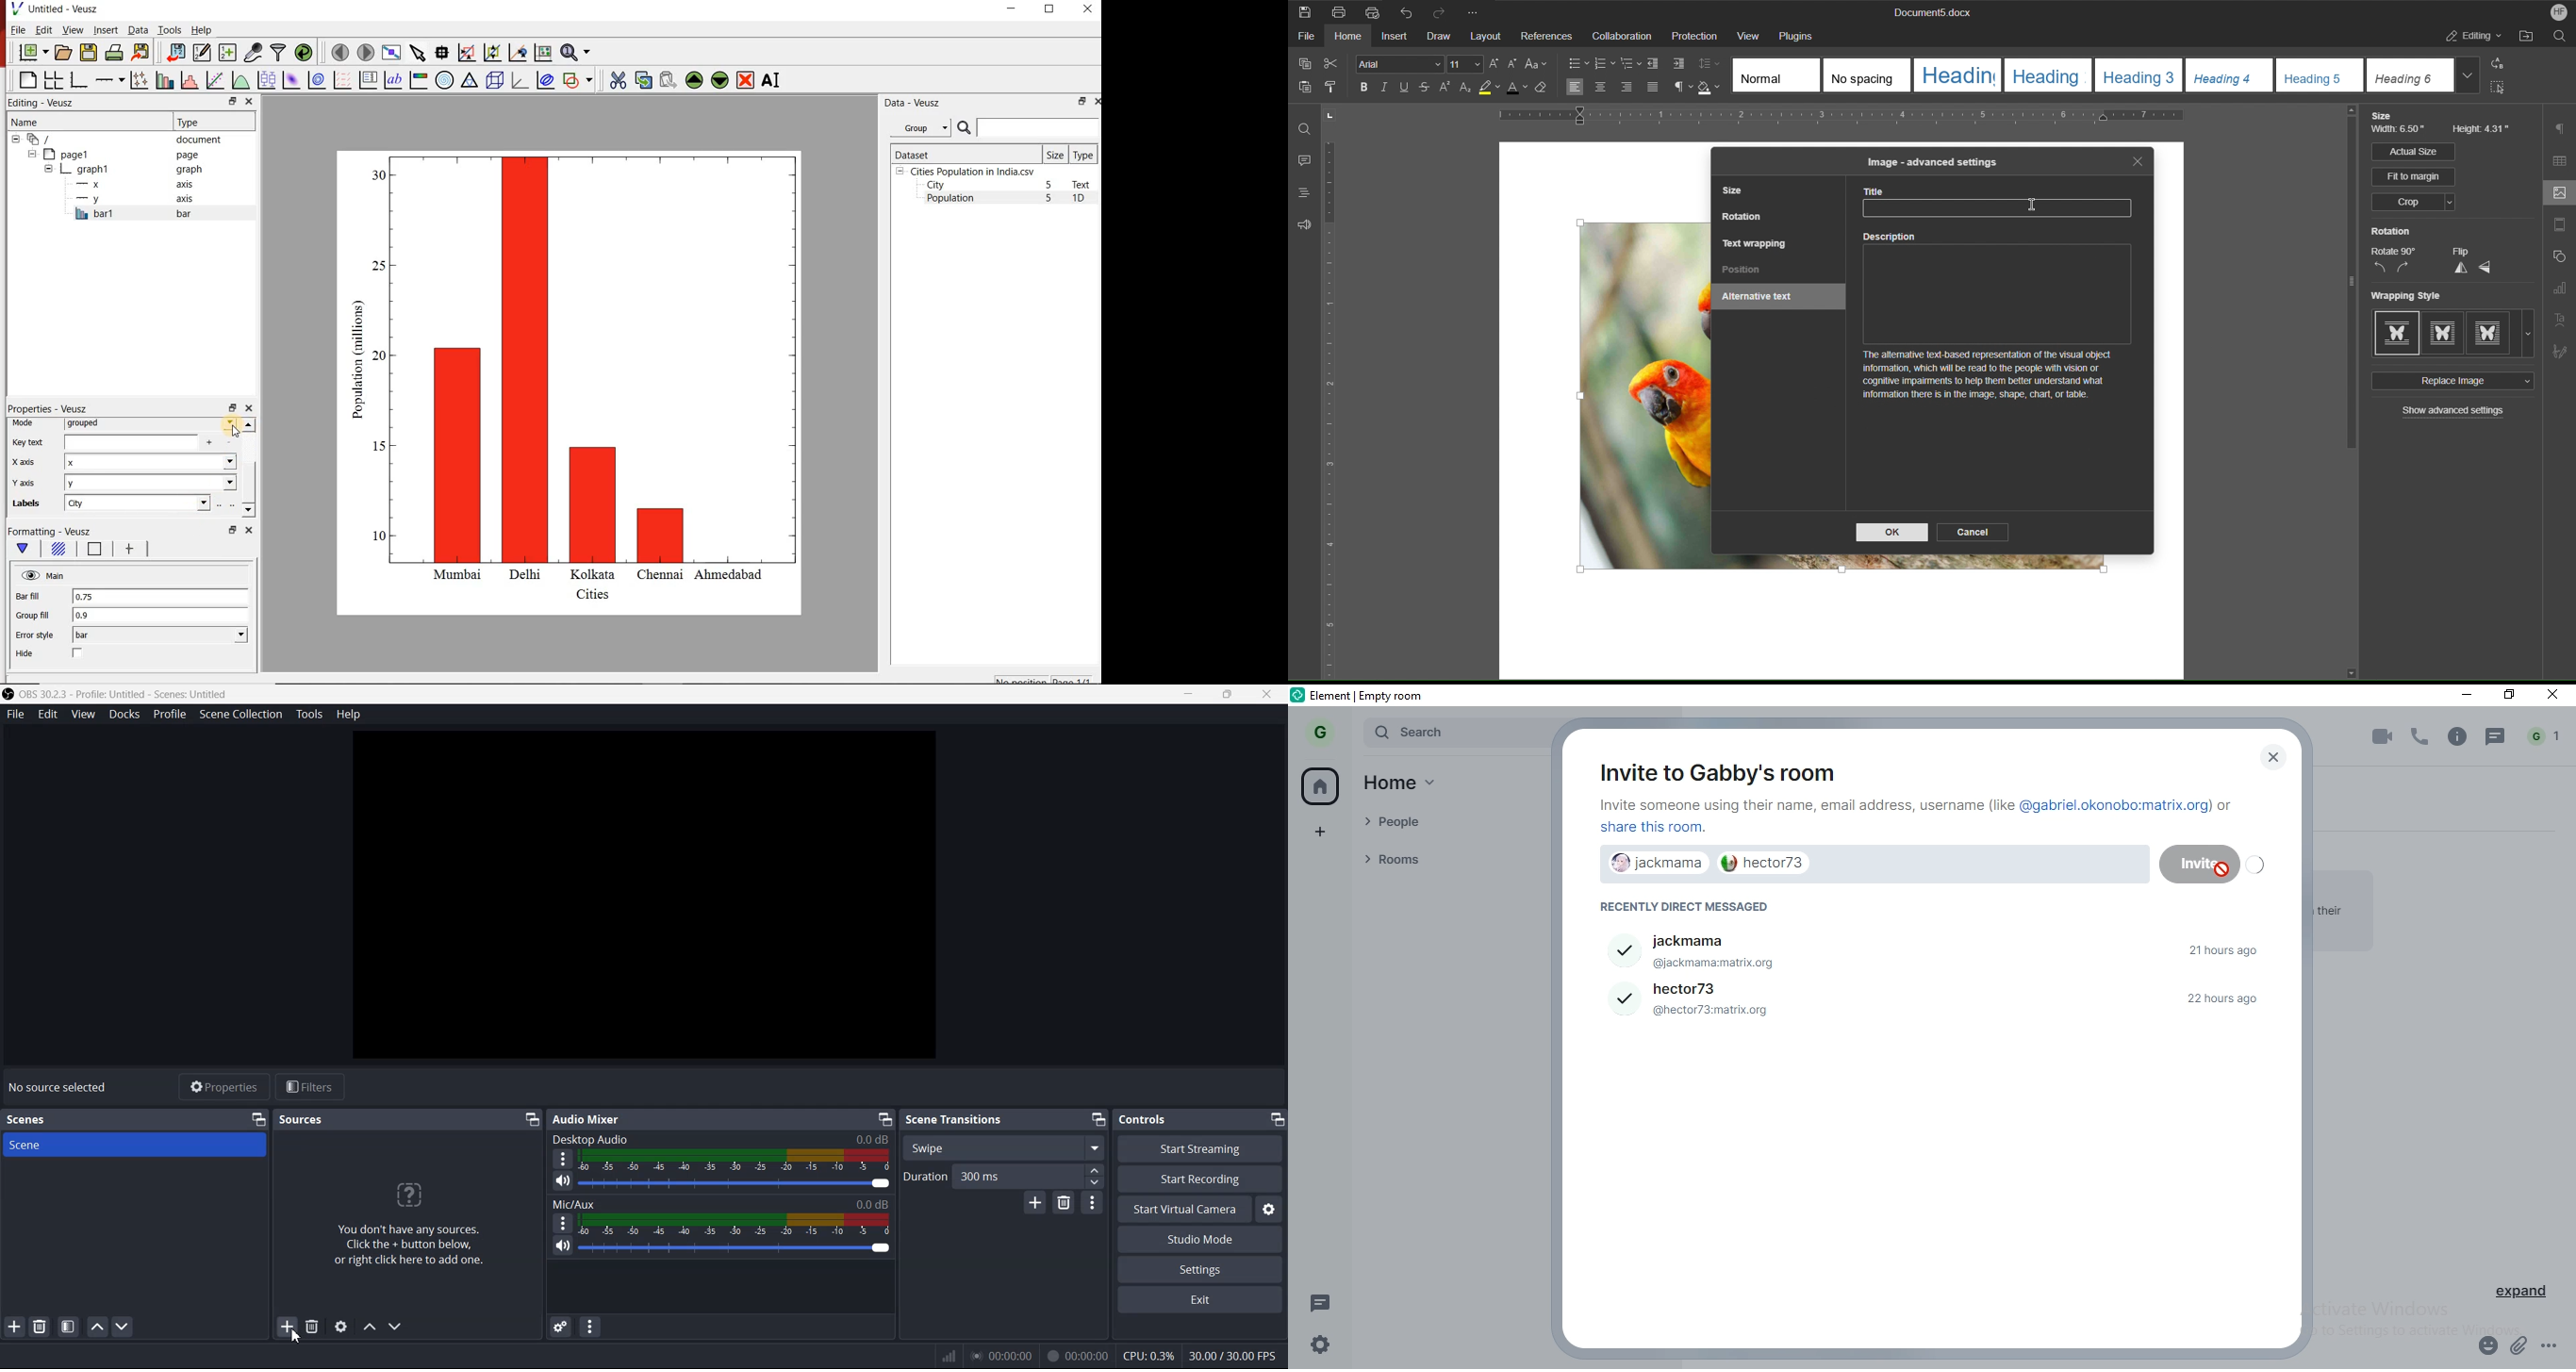 The image size is (2576, 1372). Describe the element at coordinates (2400, 131) in the screenshot. I see `Width` at that location.